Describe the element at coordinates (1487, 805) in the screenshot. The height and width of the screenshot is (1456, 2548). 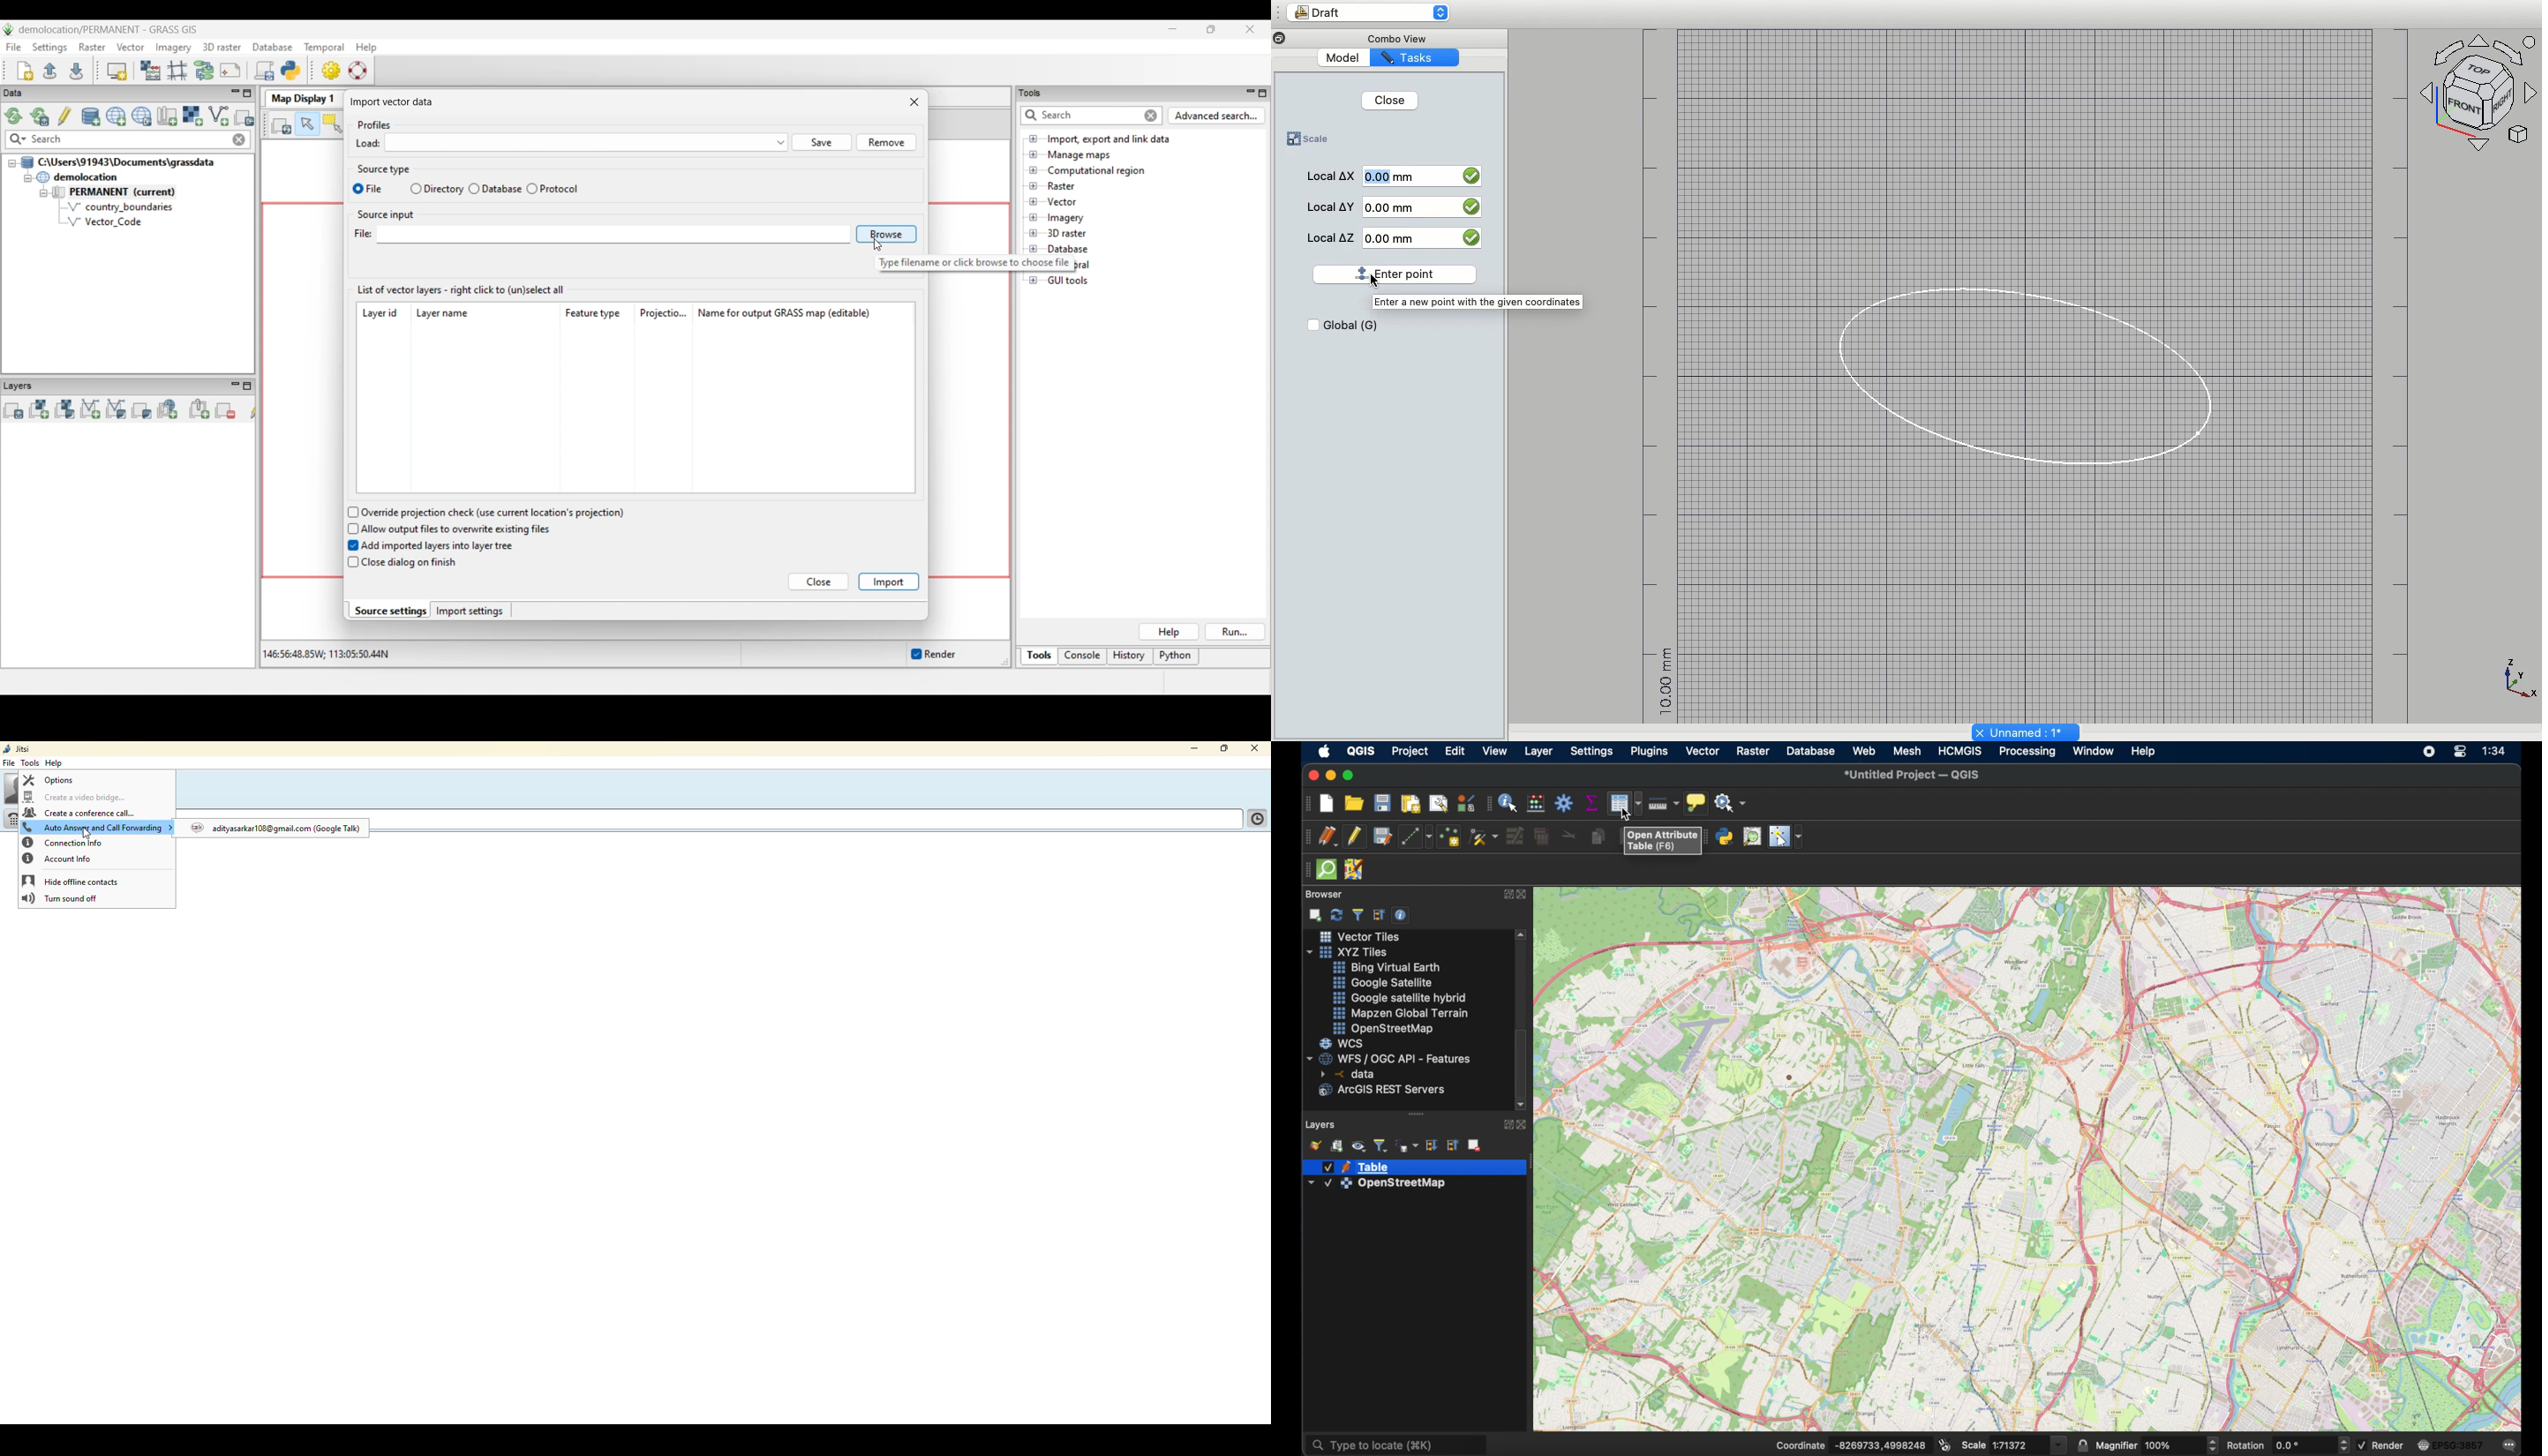
I see `drag handle` at that location.